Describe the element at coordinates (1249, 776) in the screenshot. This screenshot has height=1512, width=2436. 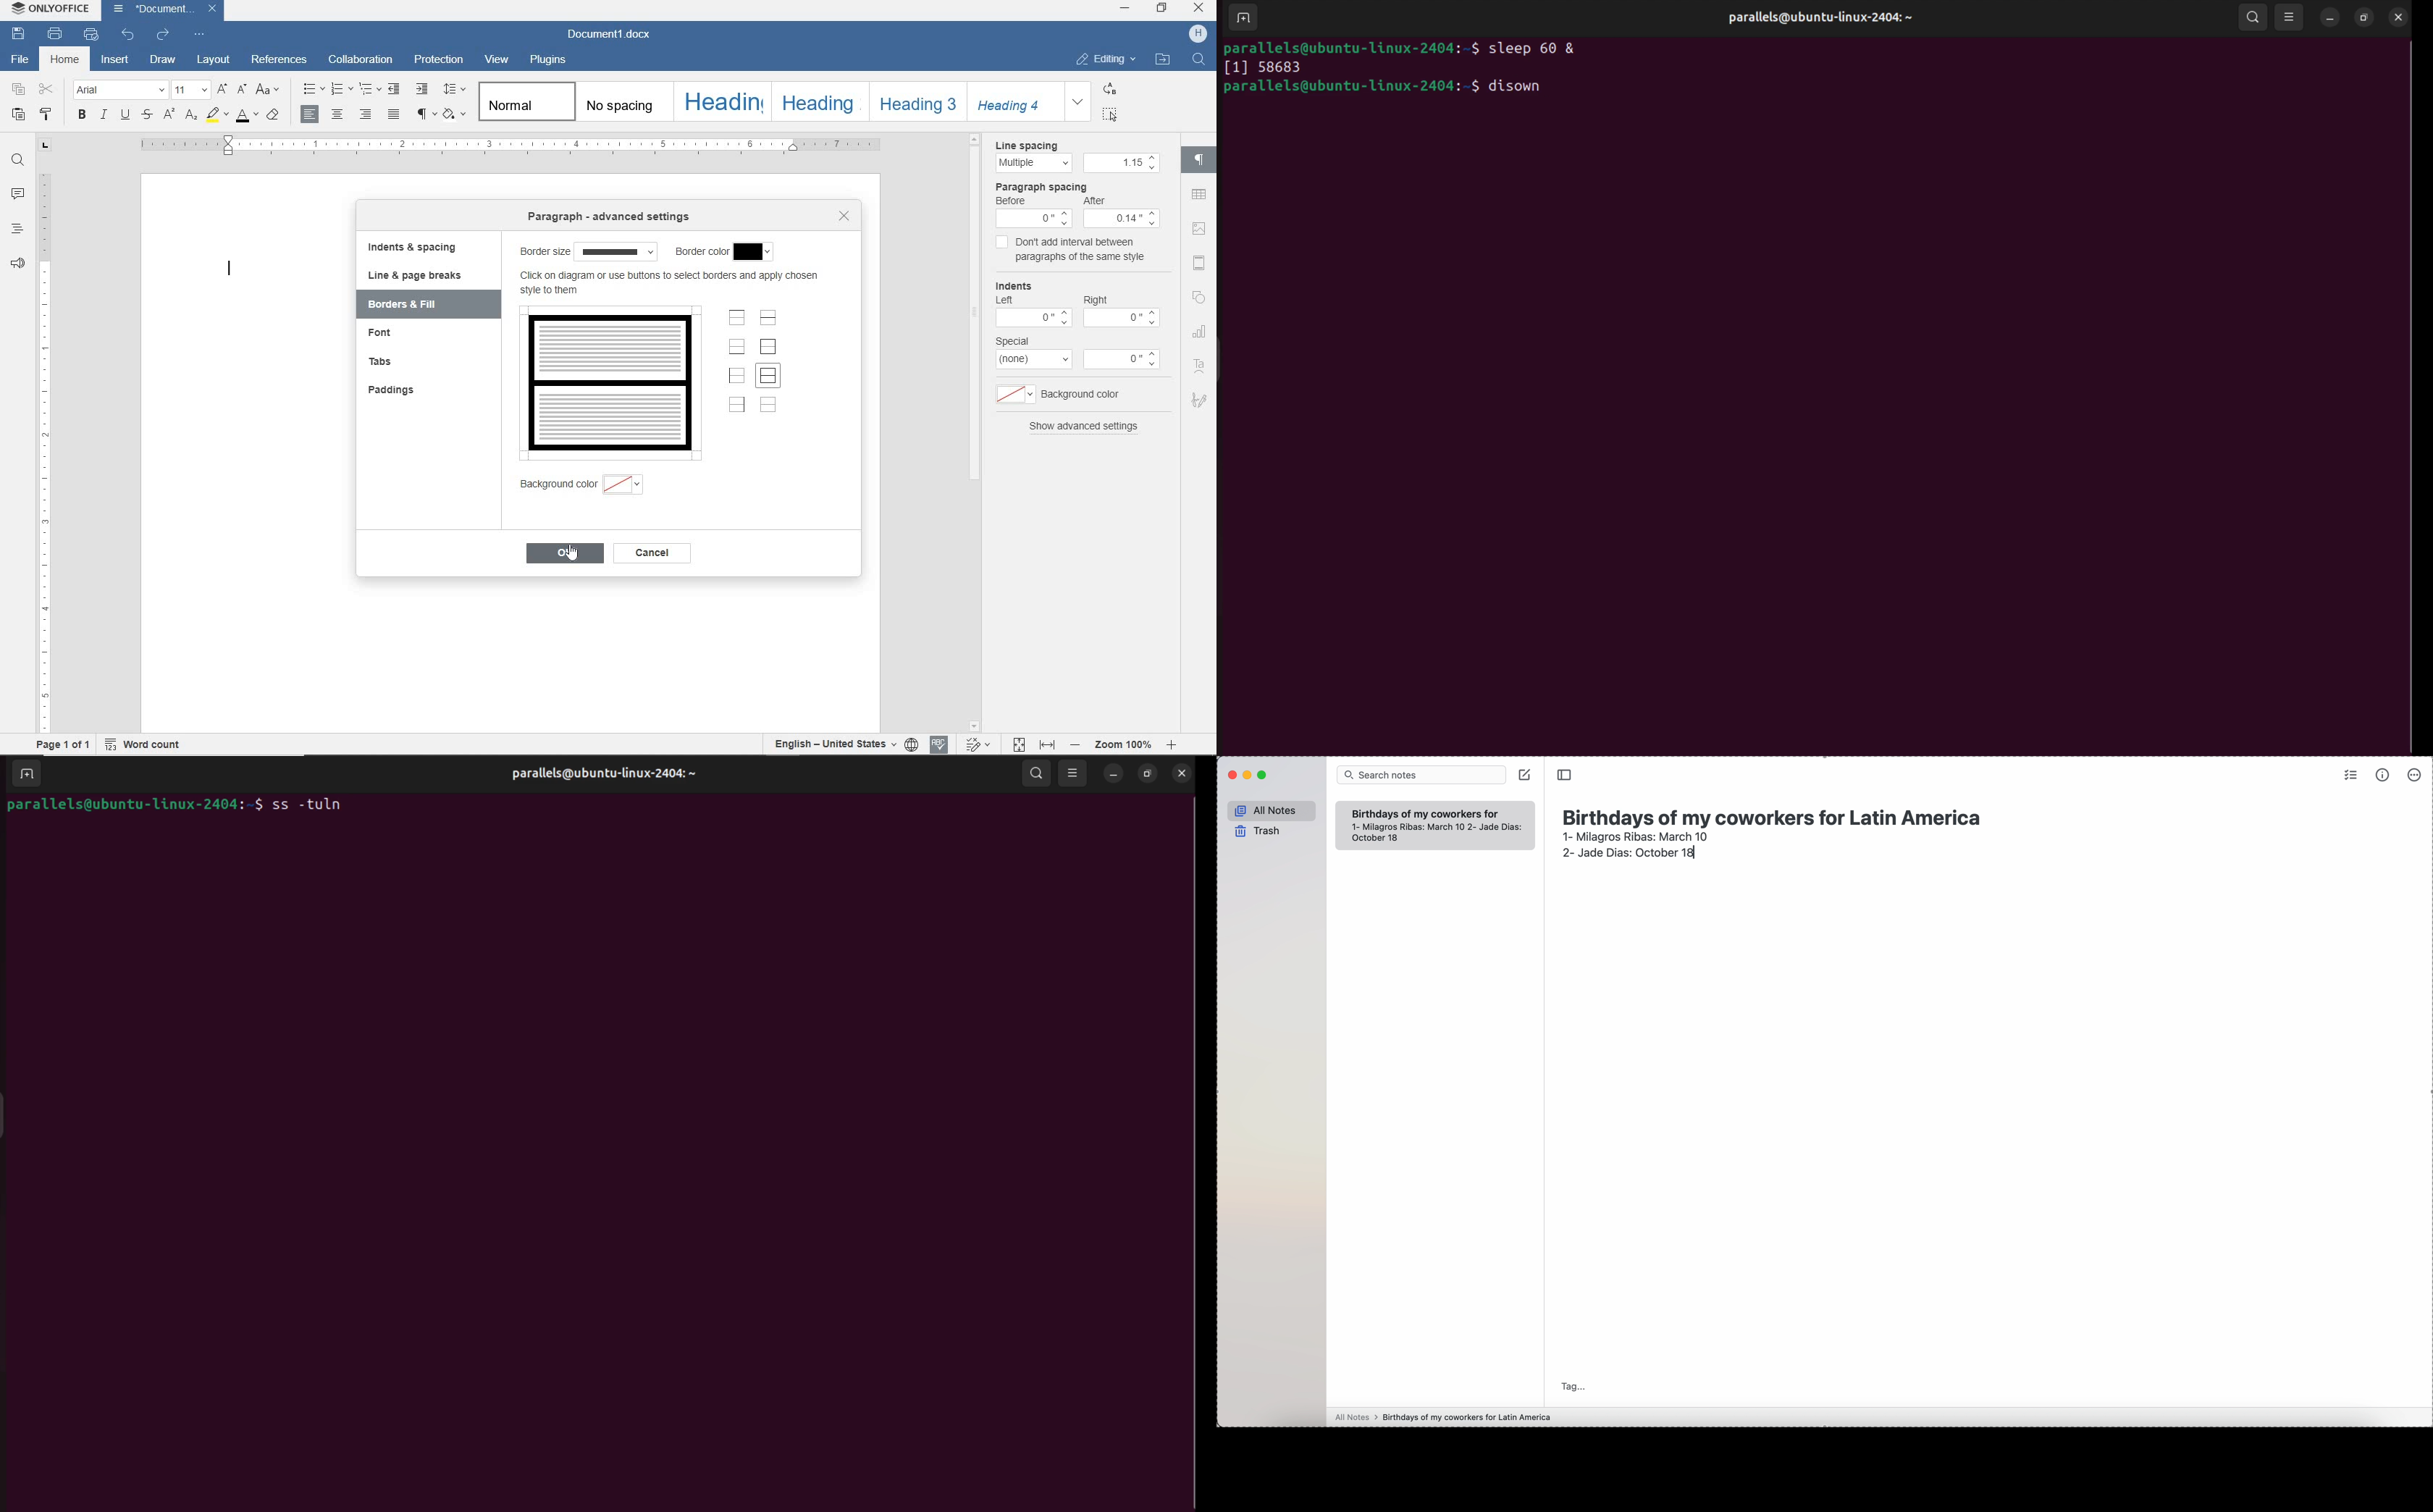
I see `minimize Simplenote` at that location.